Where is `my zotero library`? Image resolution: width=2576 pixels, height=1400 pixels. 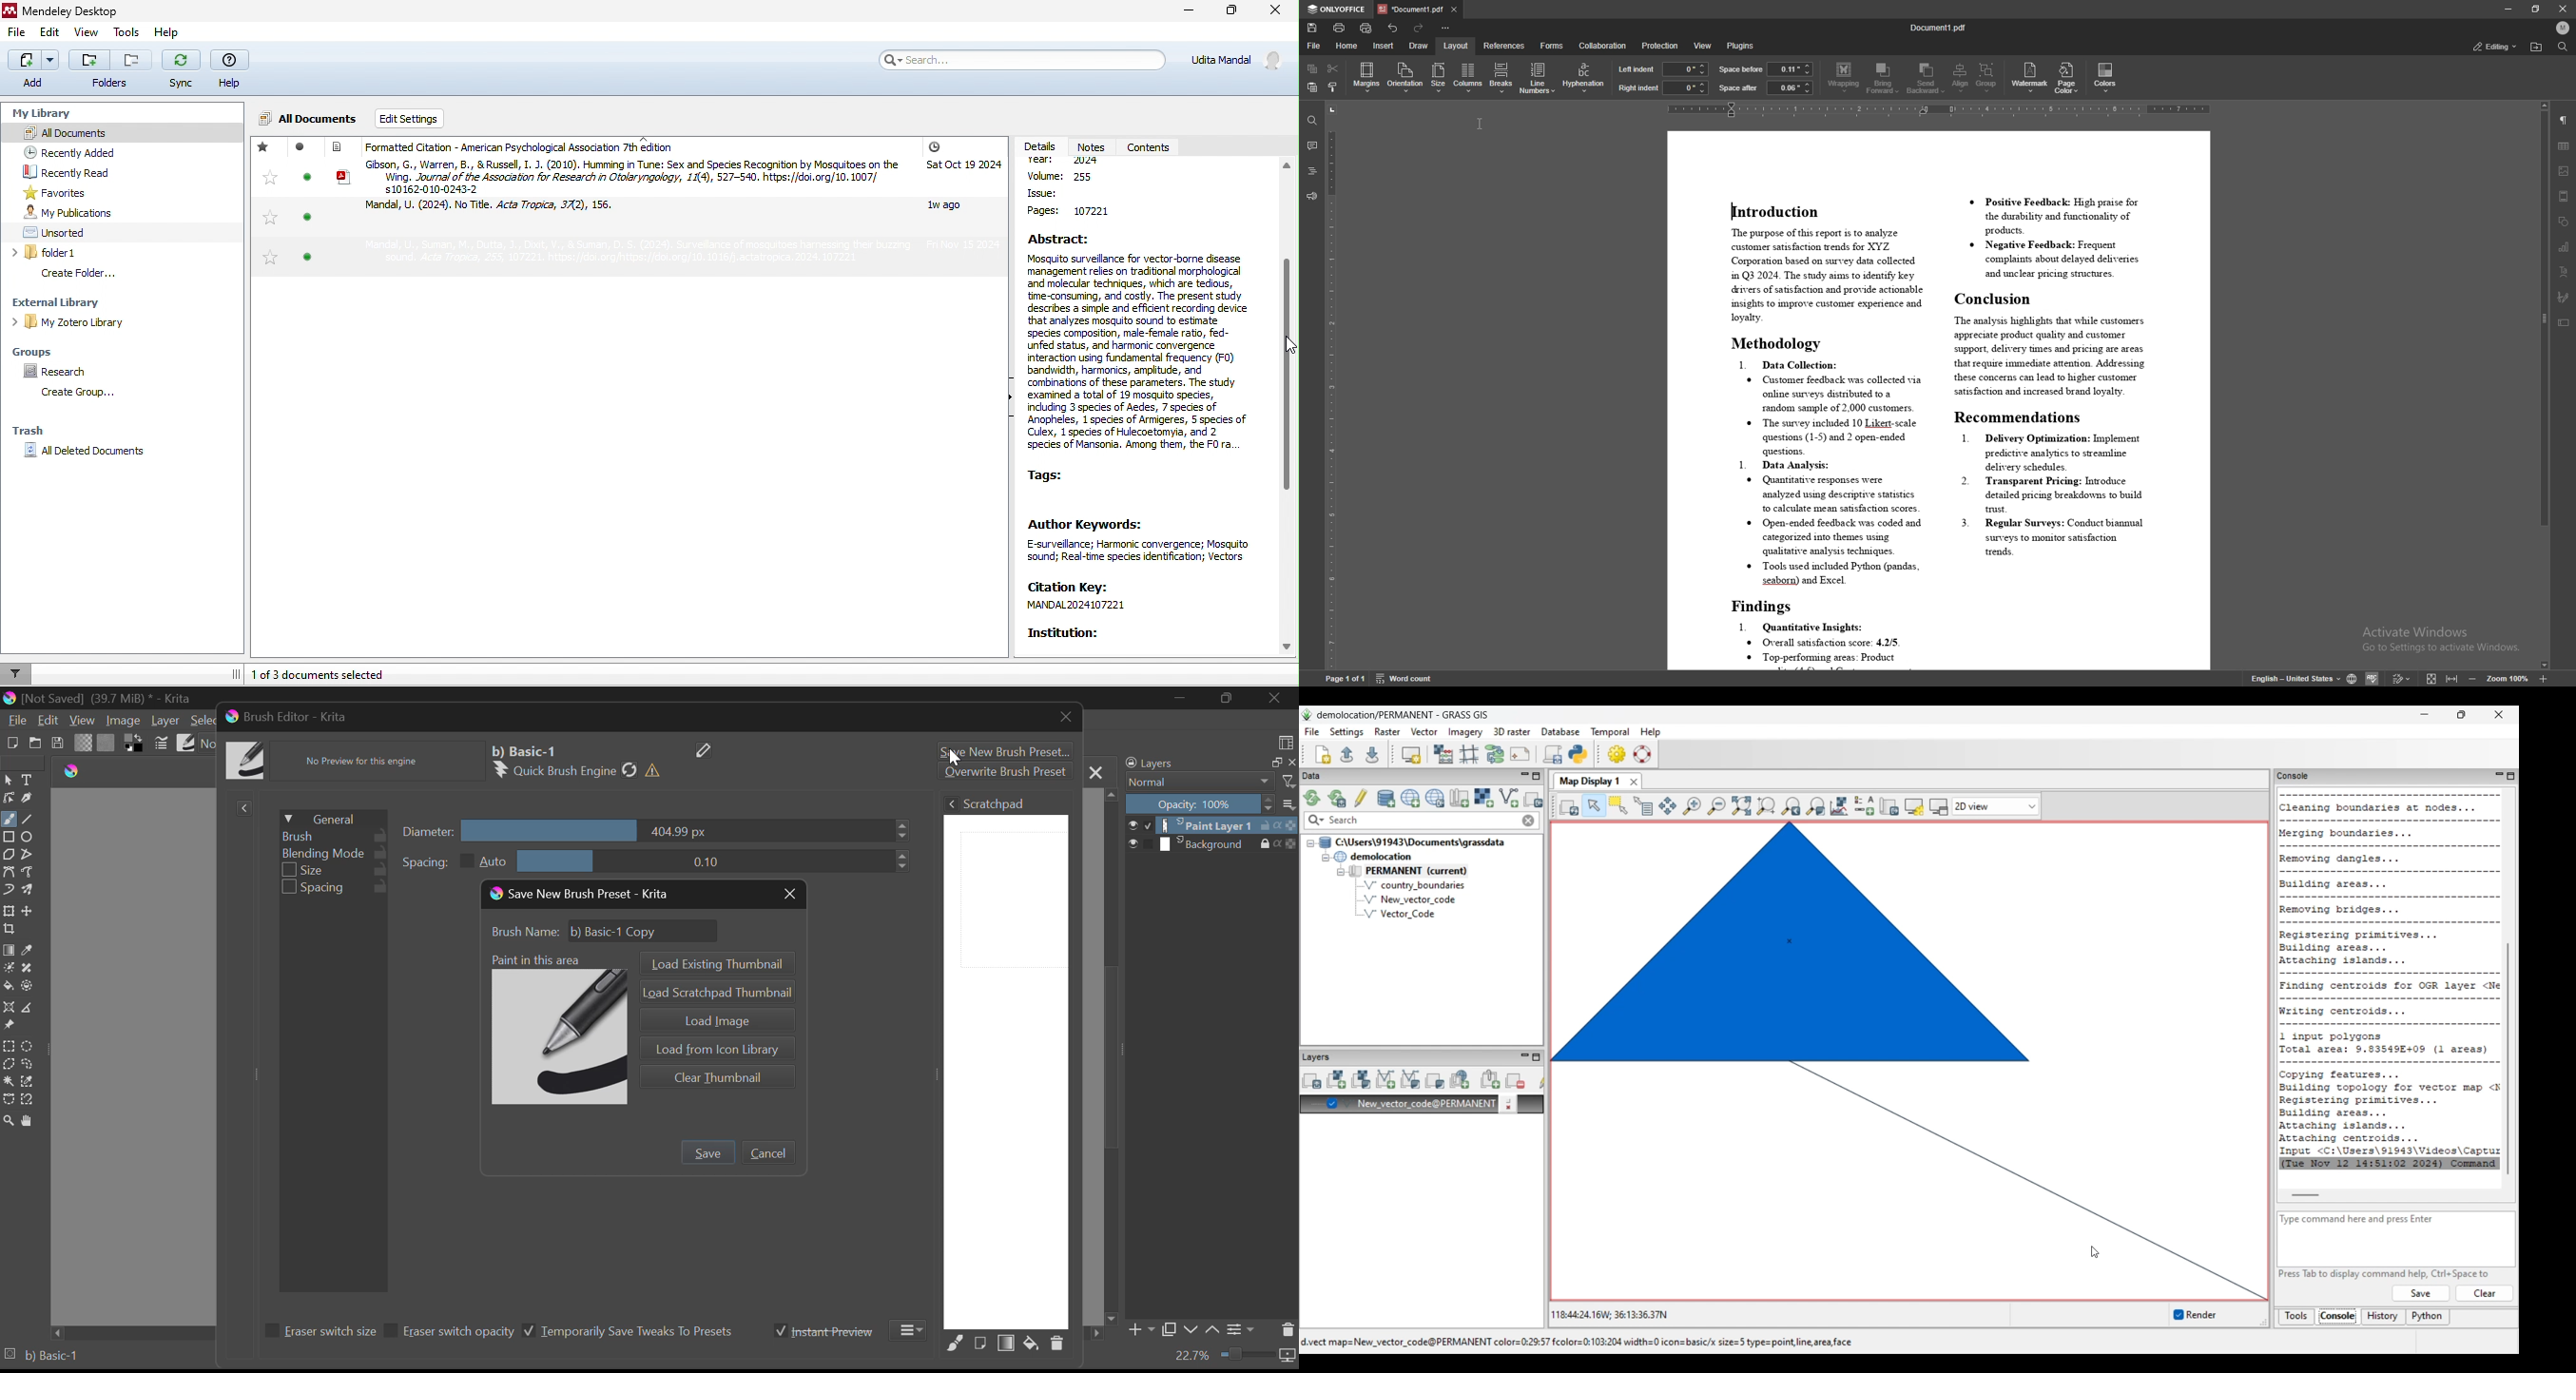 my zotero library is located at coordinates (112, 321).